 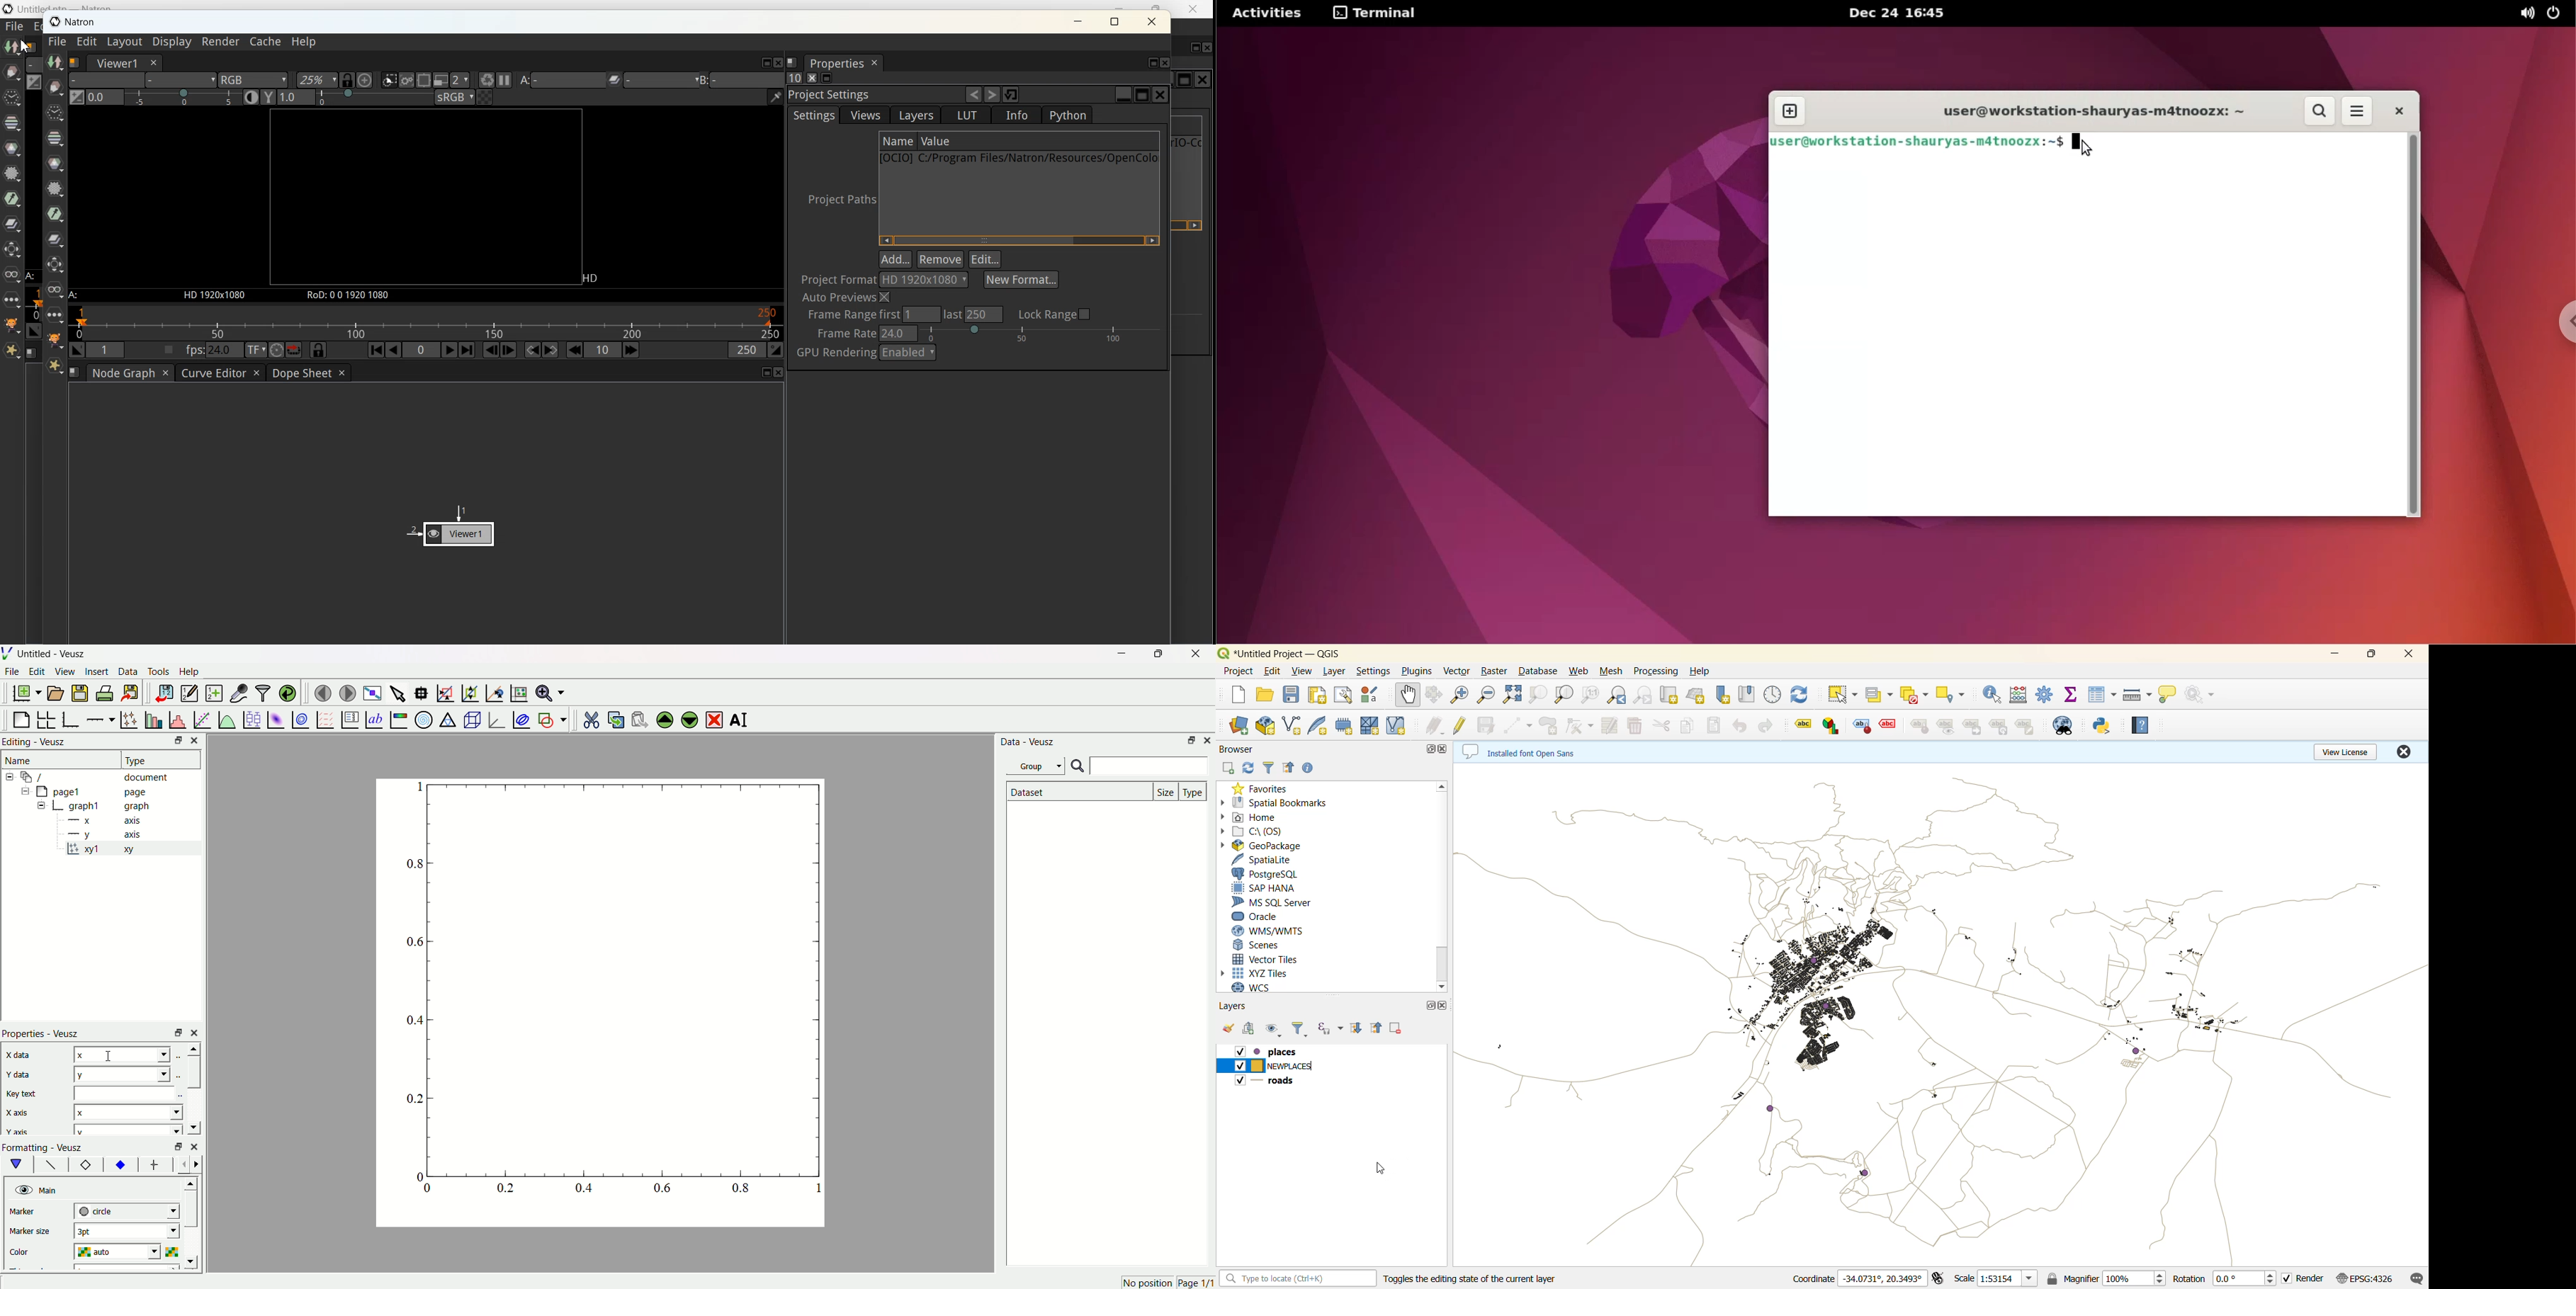 What do you see at coordinates (1521, 725) in the screenshot?
I see `digitize` at bounding box center [1521, 725].